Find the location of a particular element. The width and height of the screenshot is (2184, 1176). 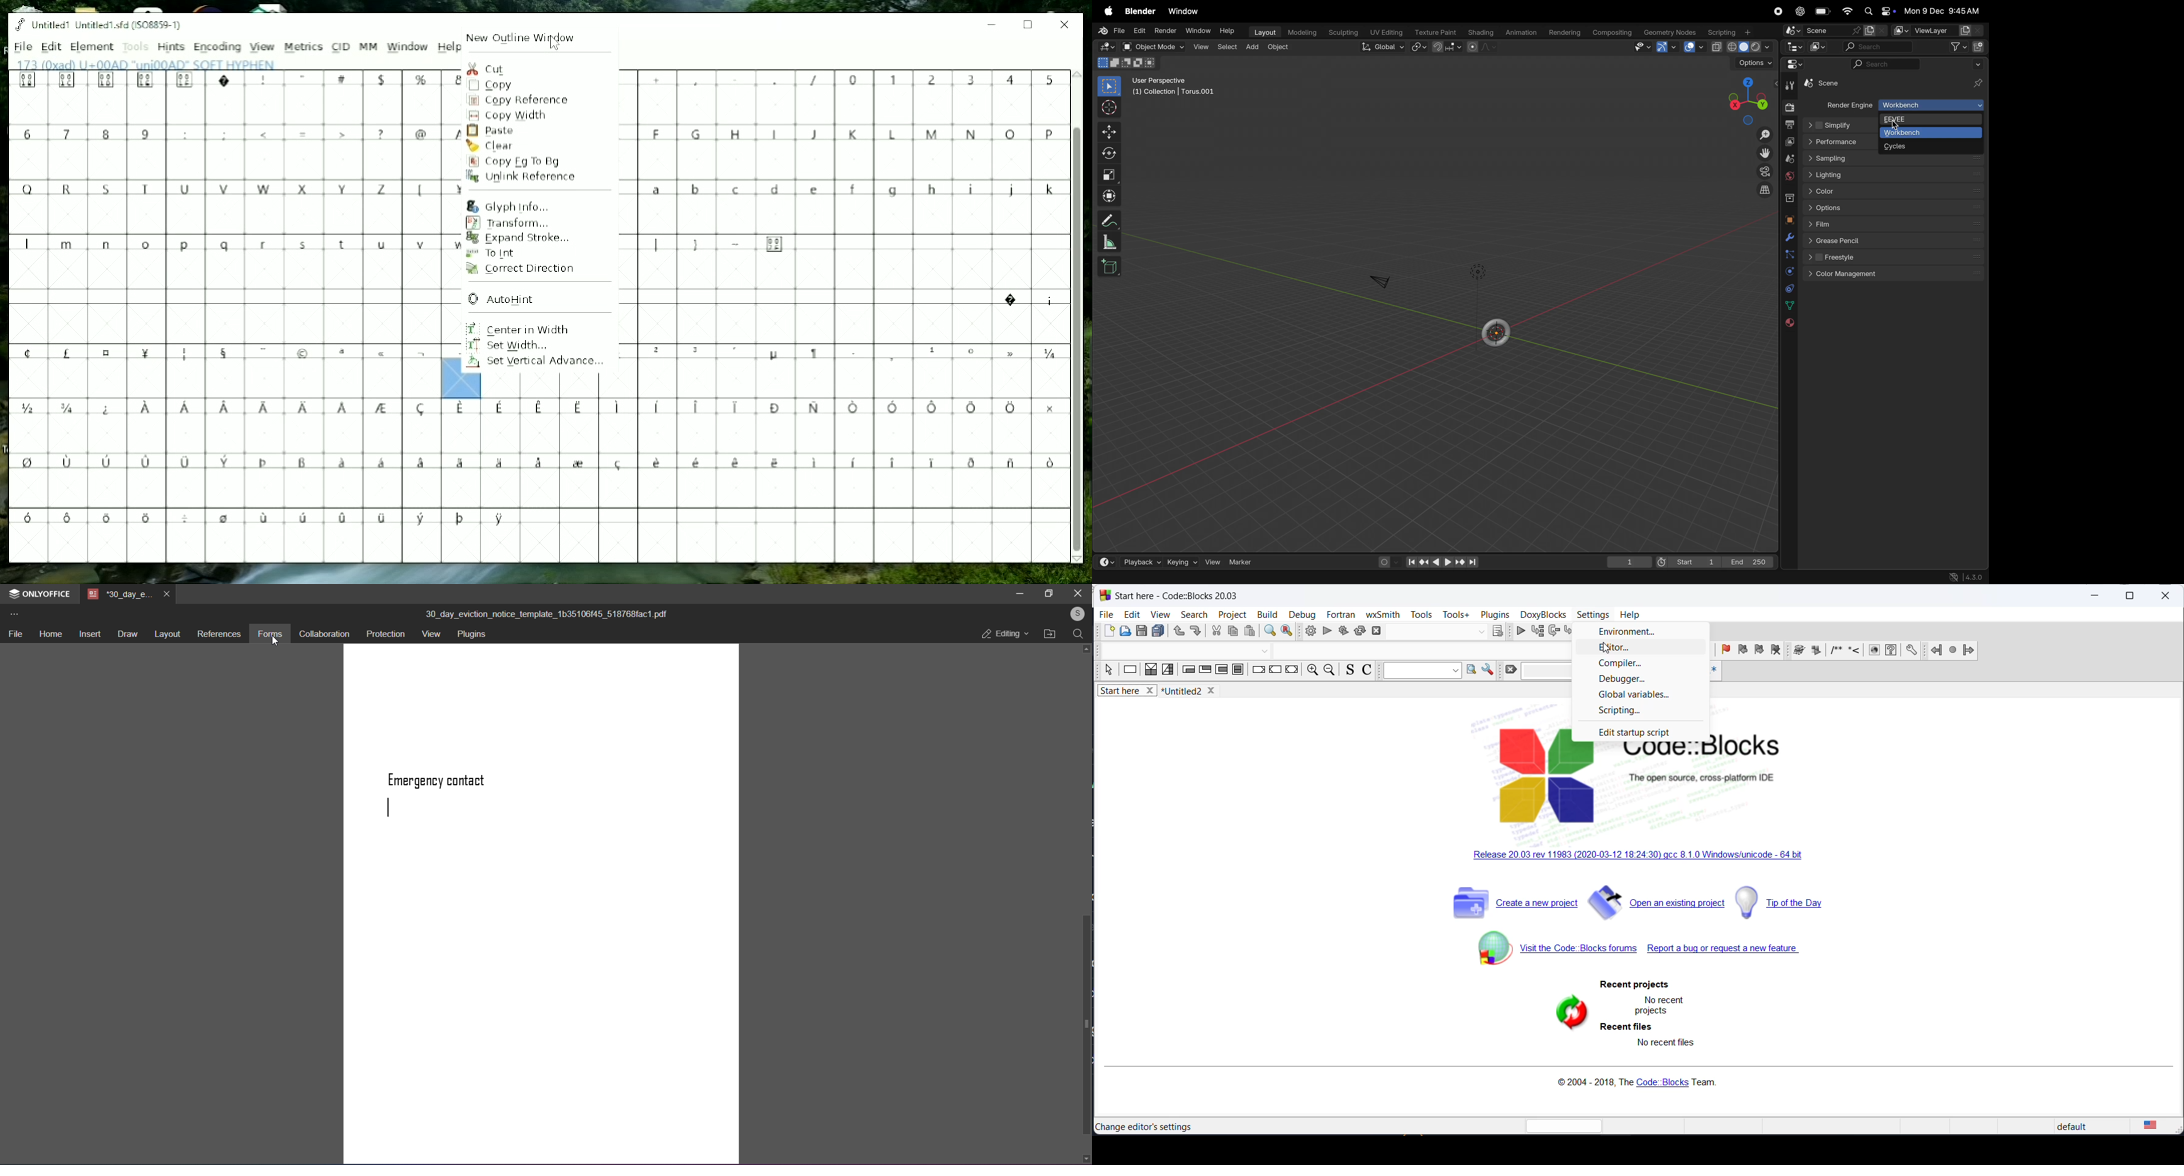

next bookmark is located at coordinates (1758, 652).